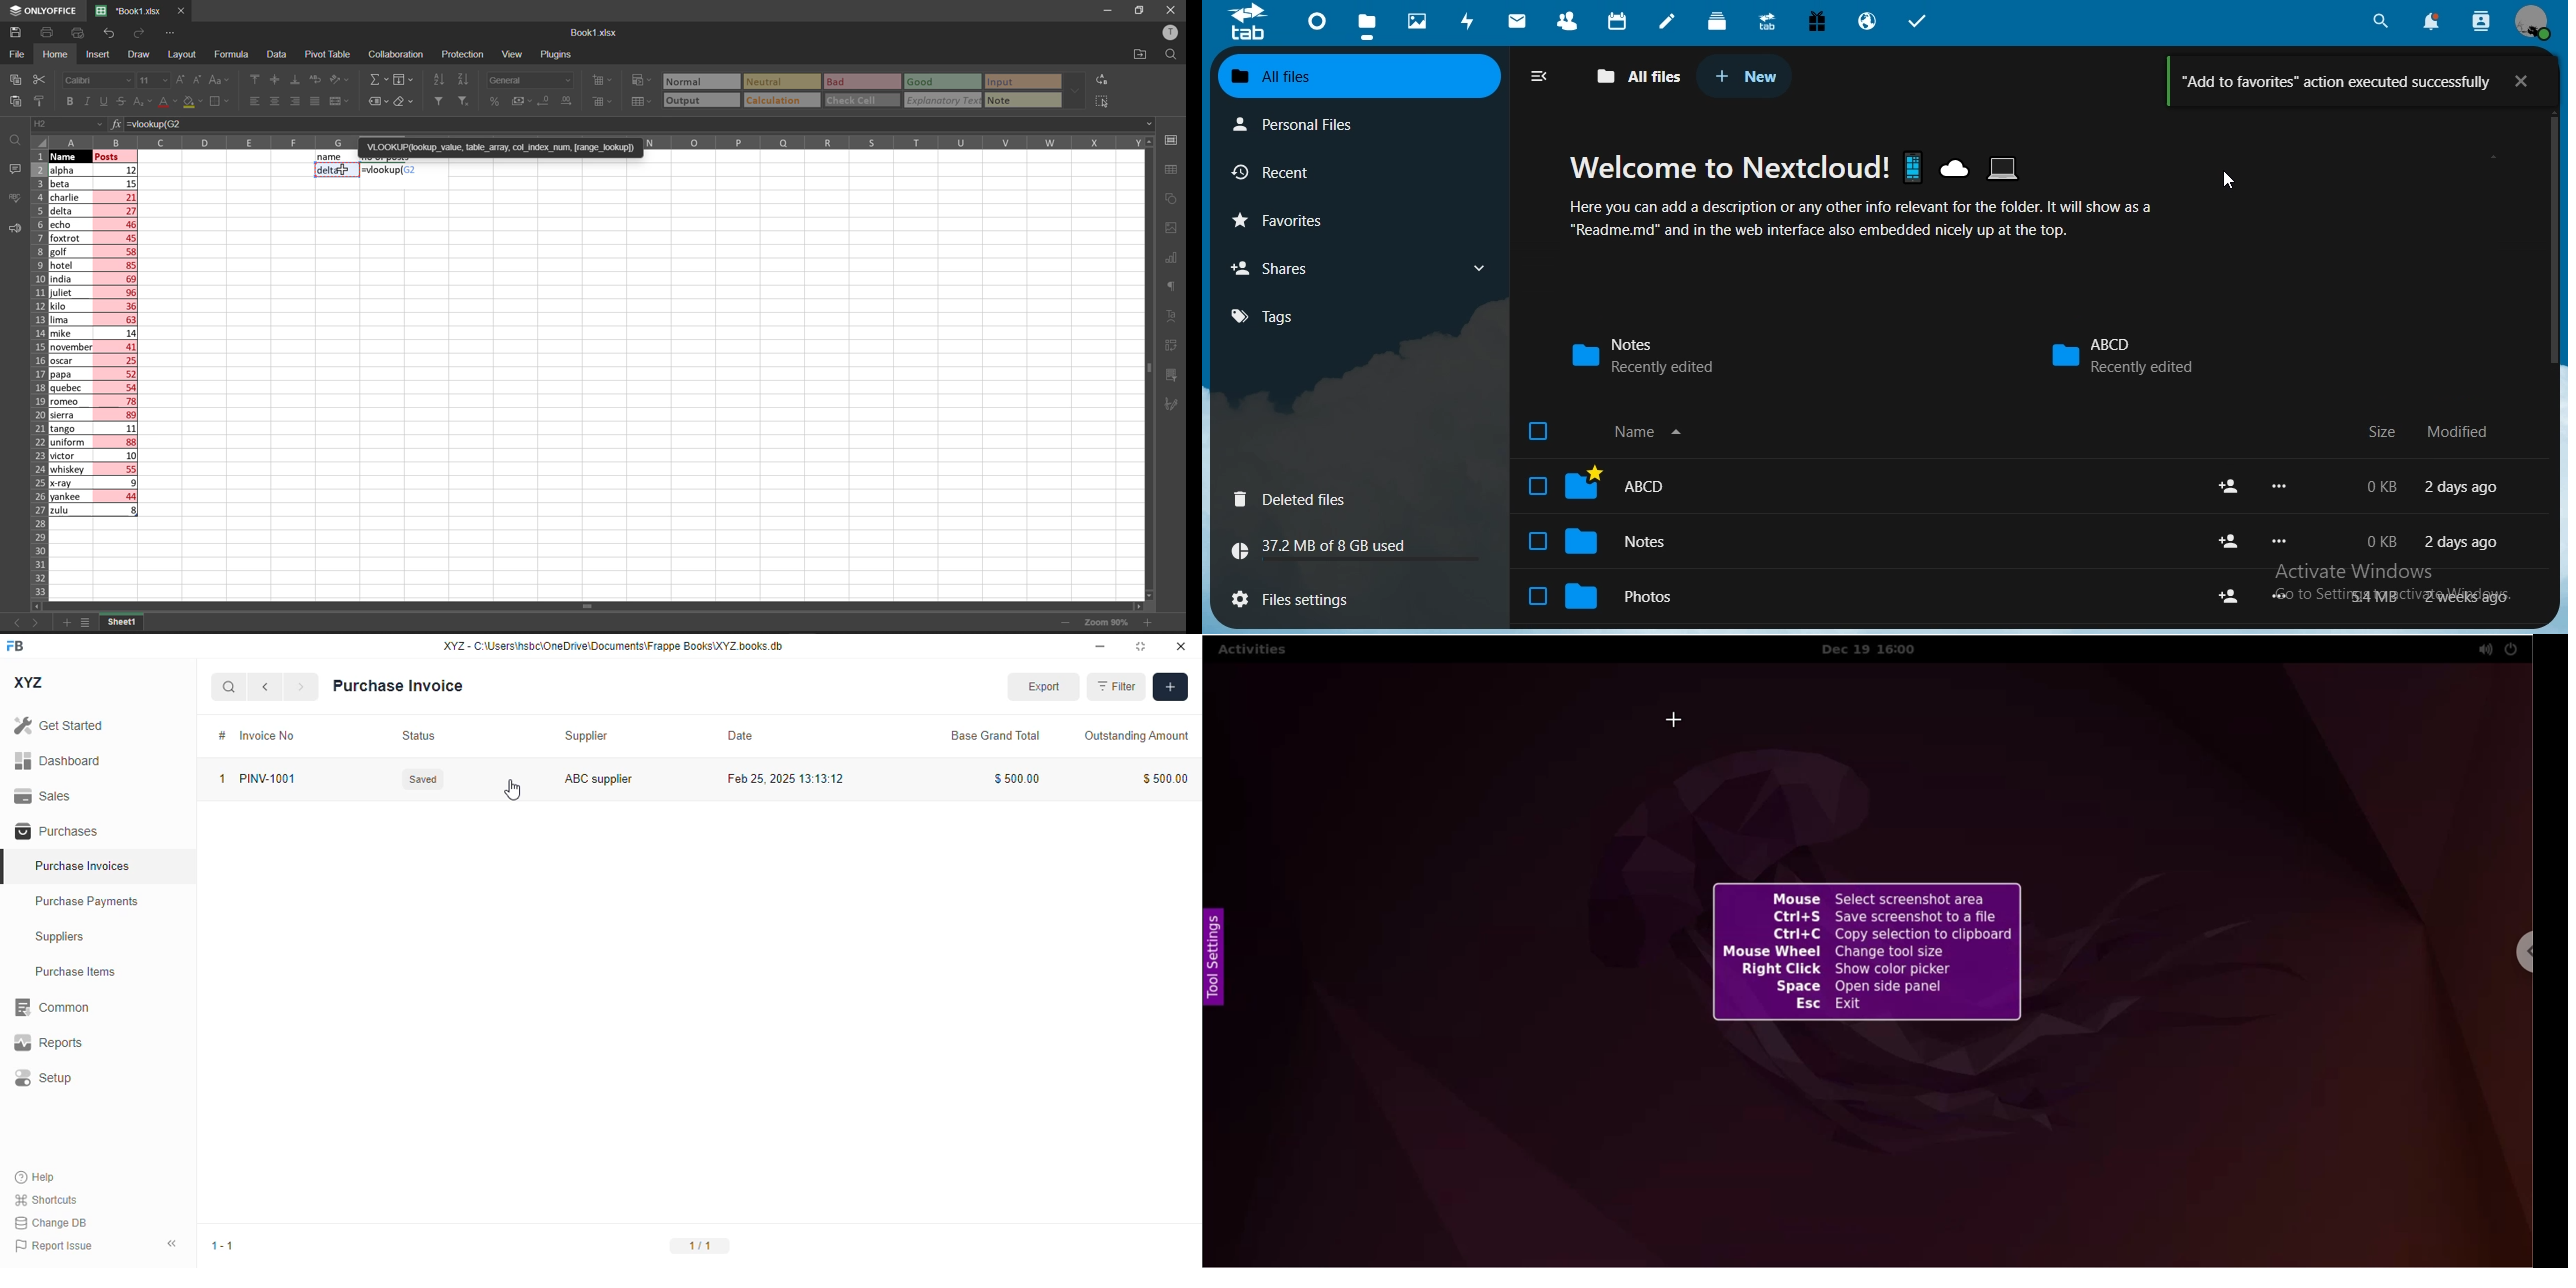 Image resolution: width=2576 pixels, height=1288 pixels. Describe the element at coordinates (1150, 624) in the screenshot. I see `zoom in` at that location.